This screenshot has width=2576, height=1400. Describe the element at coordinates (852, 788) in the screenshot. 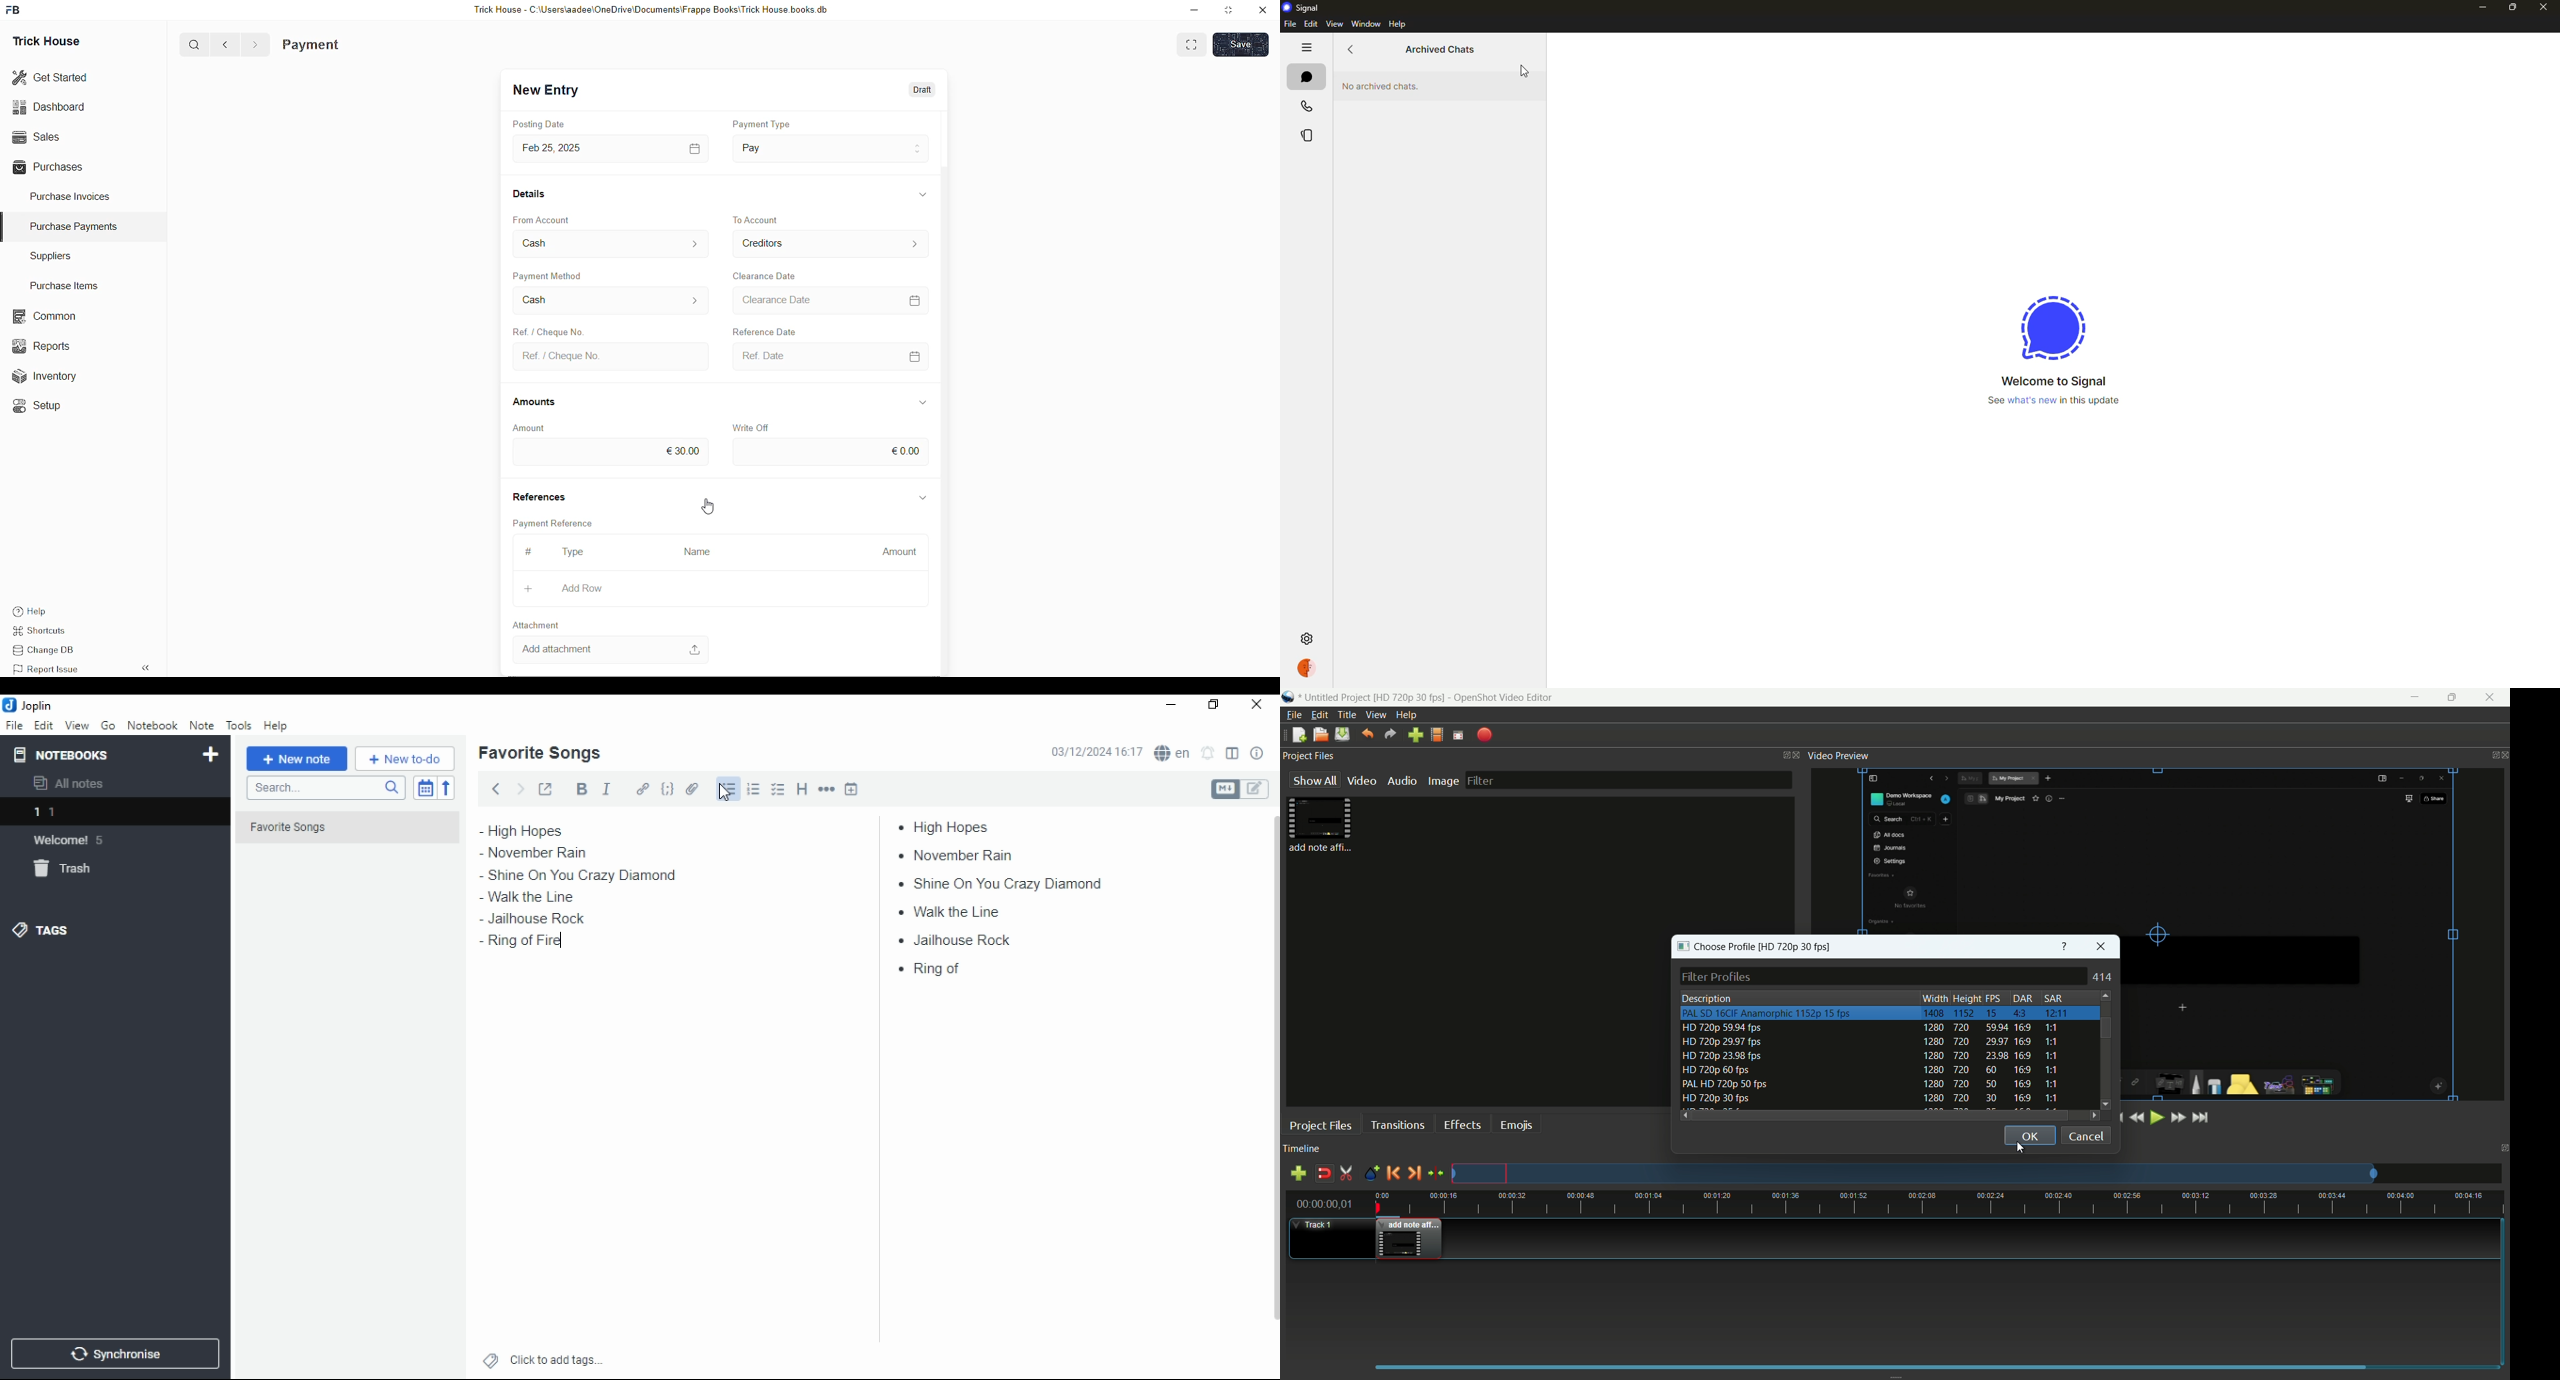

I see `insert time` at that location.